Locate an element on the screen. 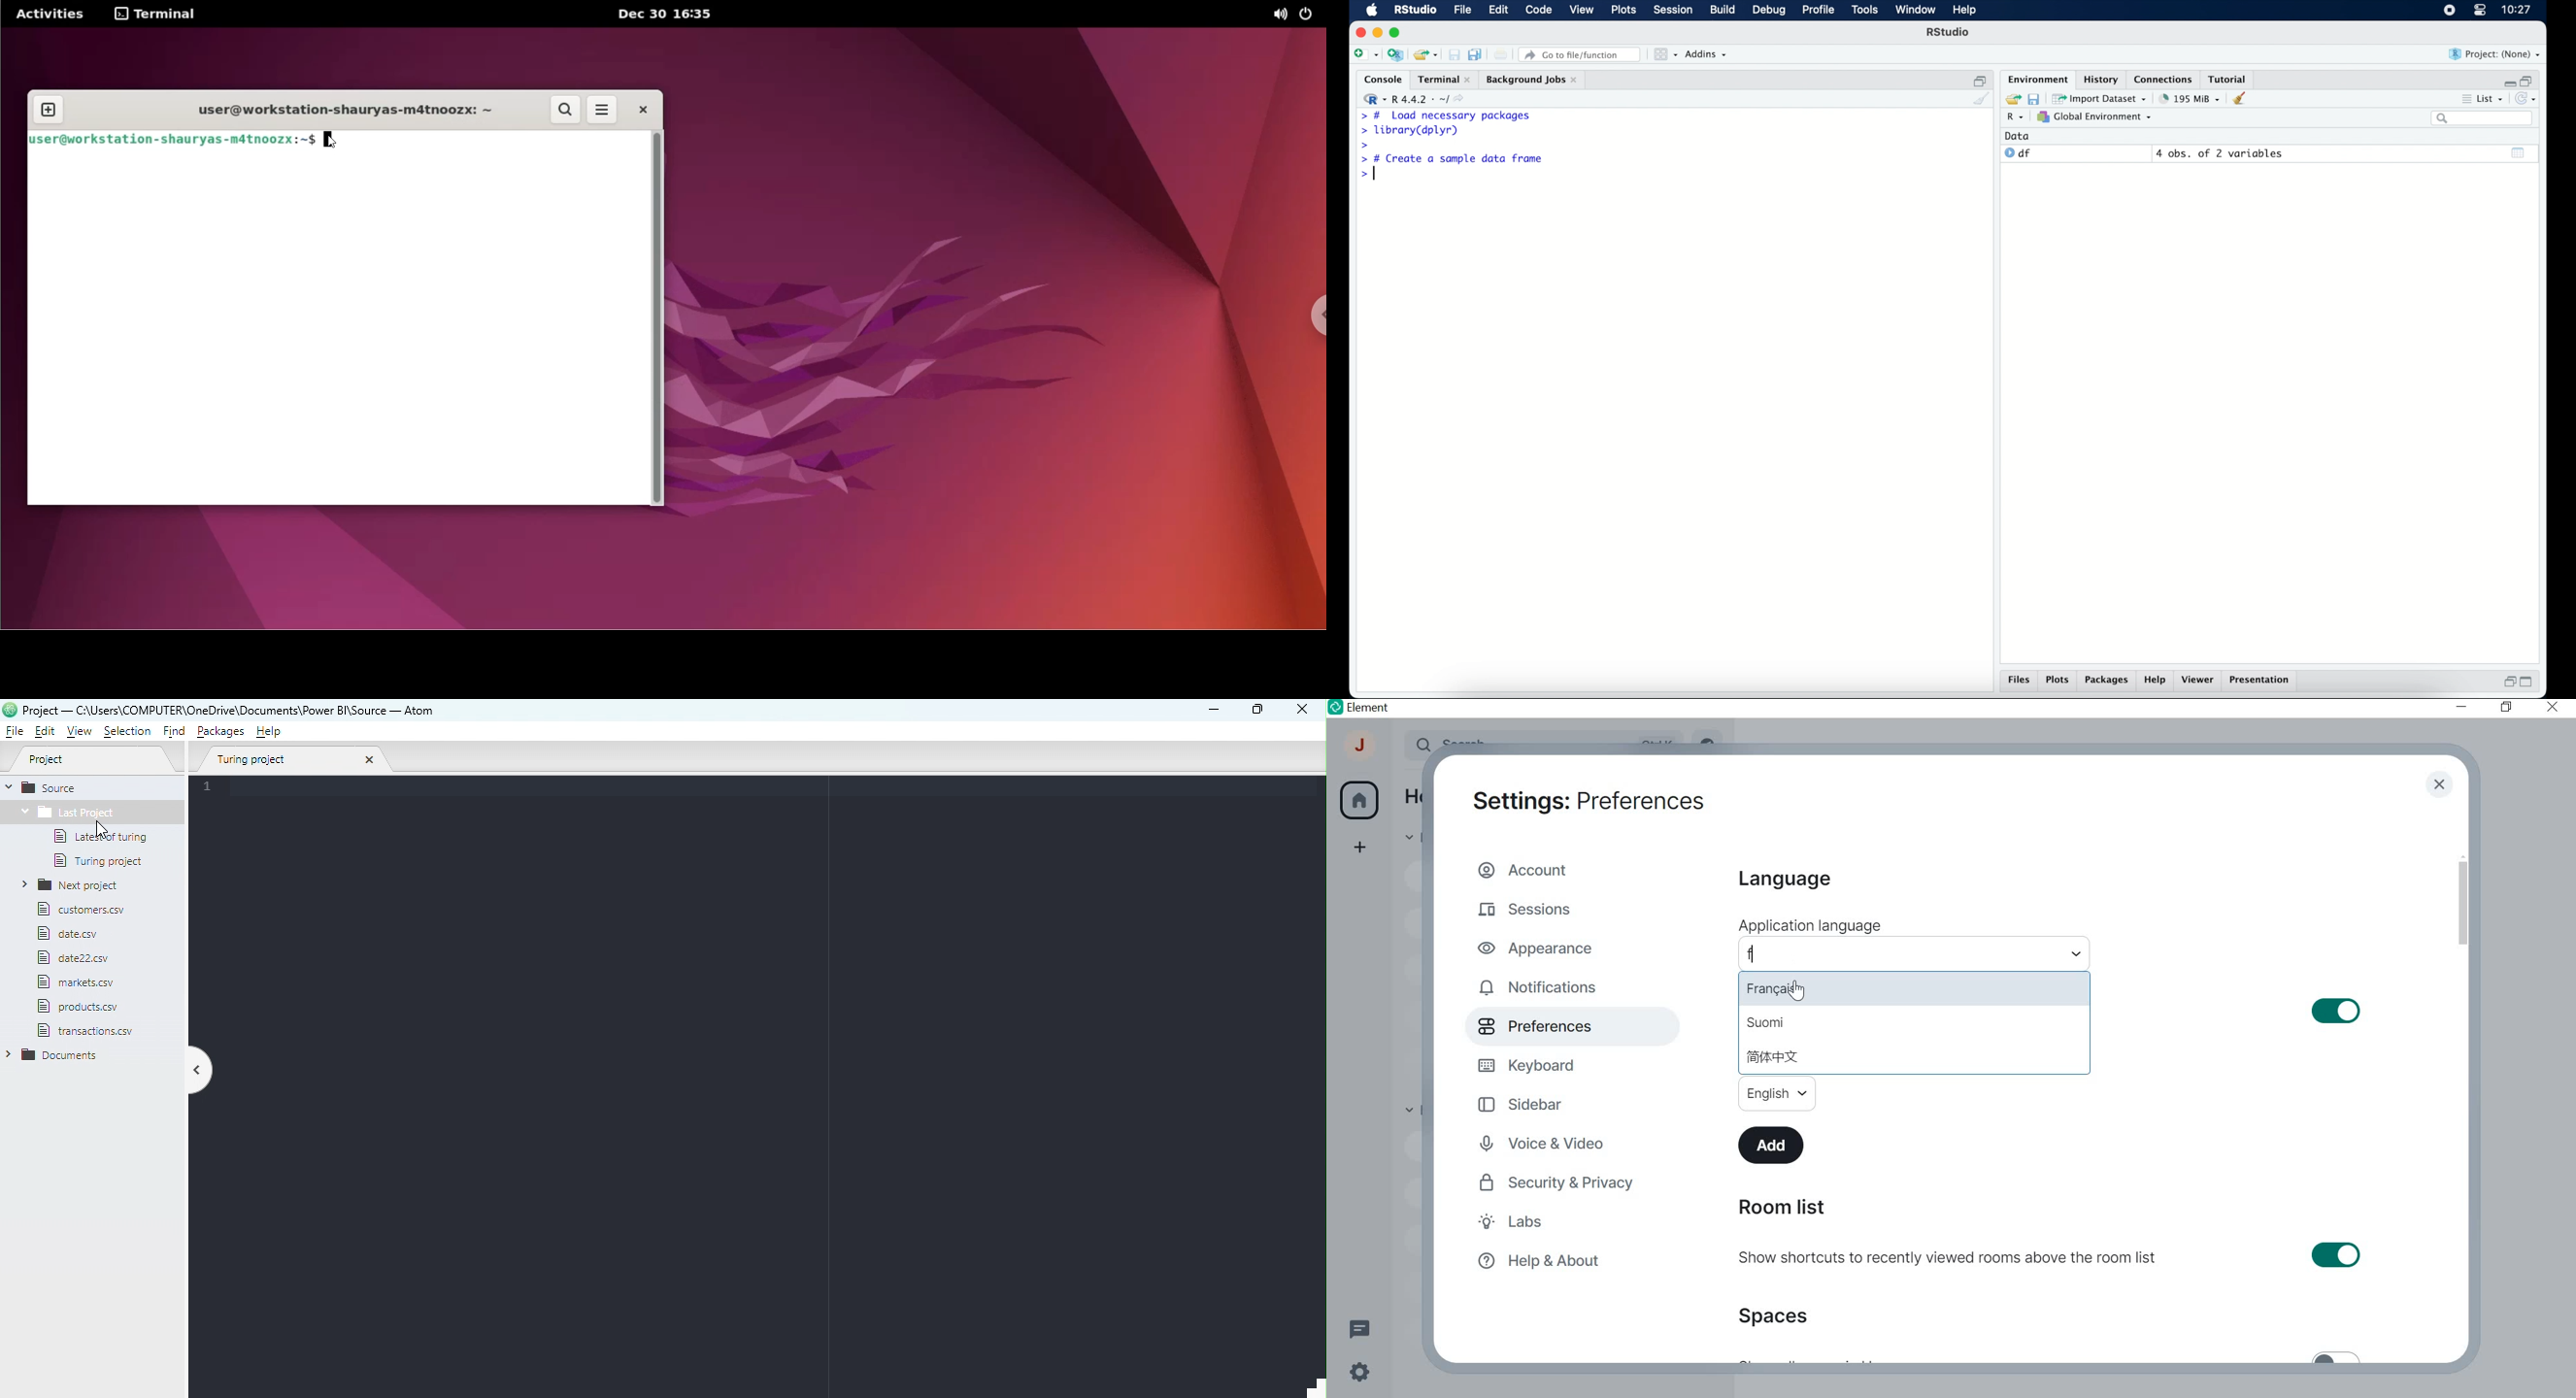 This screenshot has height=1400, width=2576. refresh is located at coordinates (2528, 100).